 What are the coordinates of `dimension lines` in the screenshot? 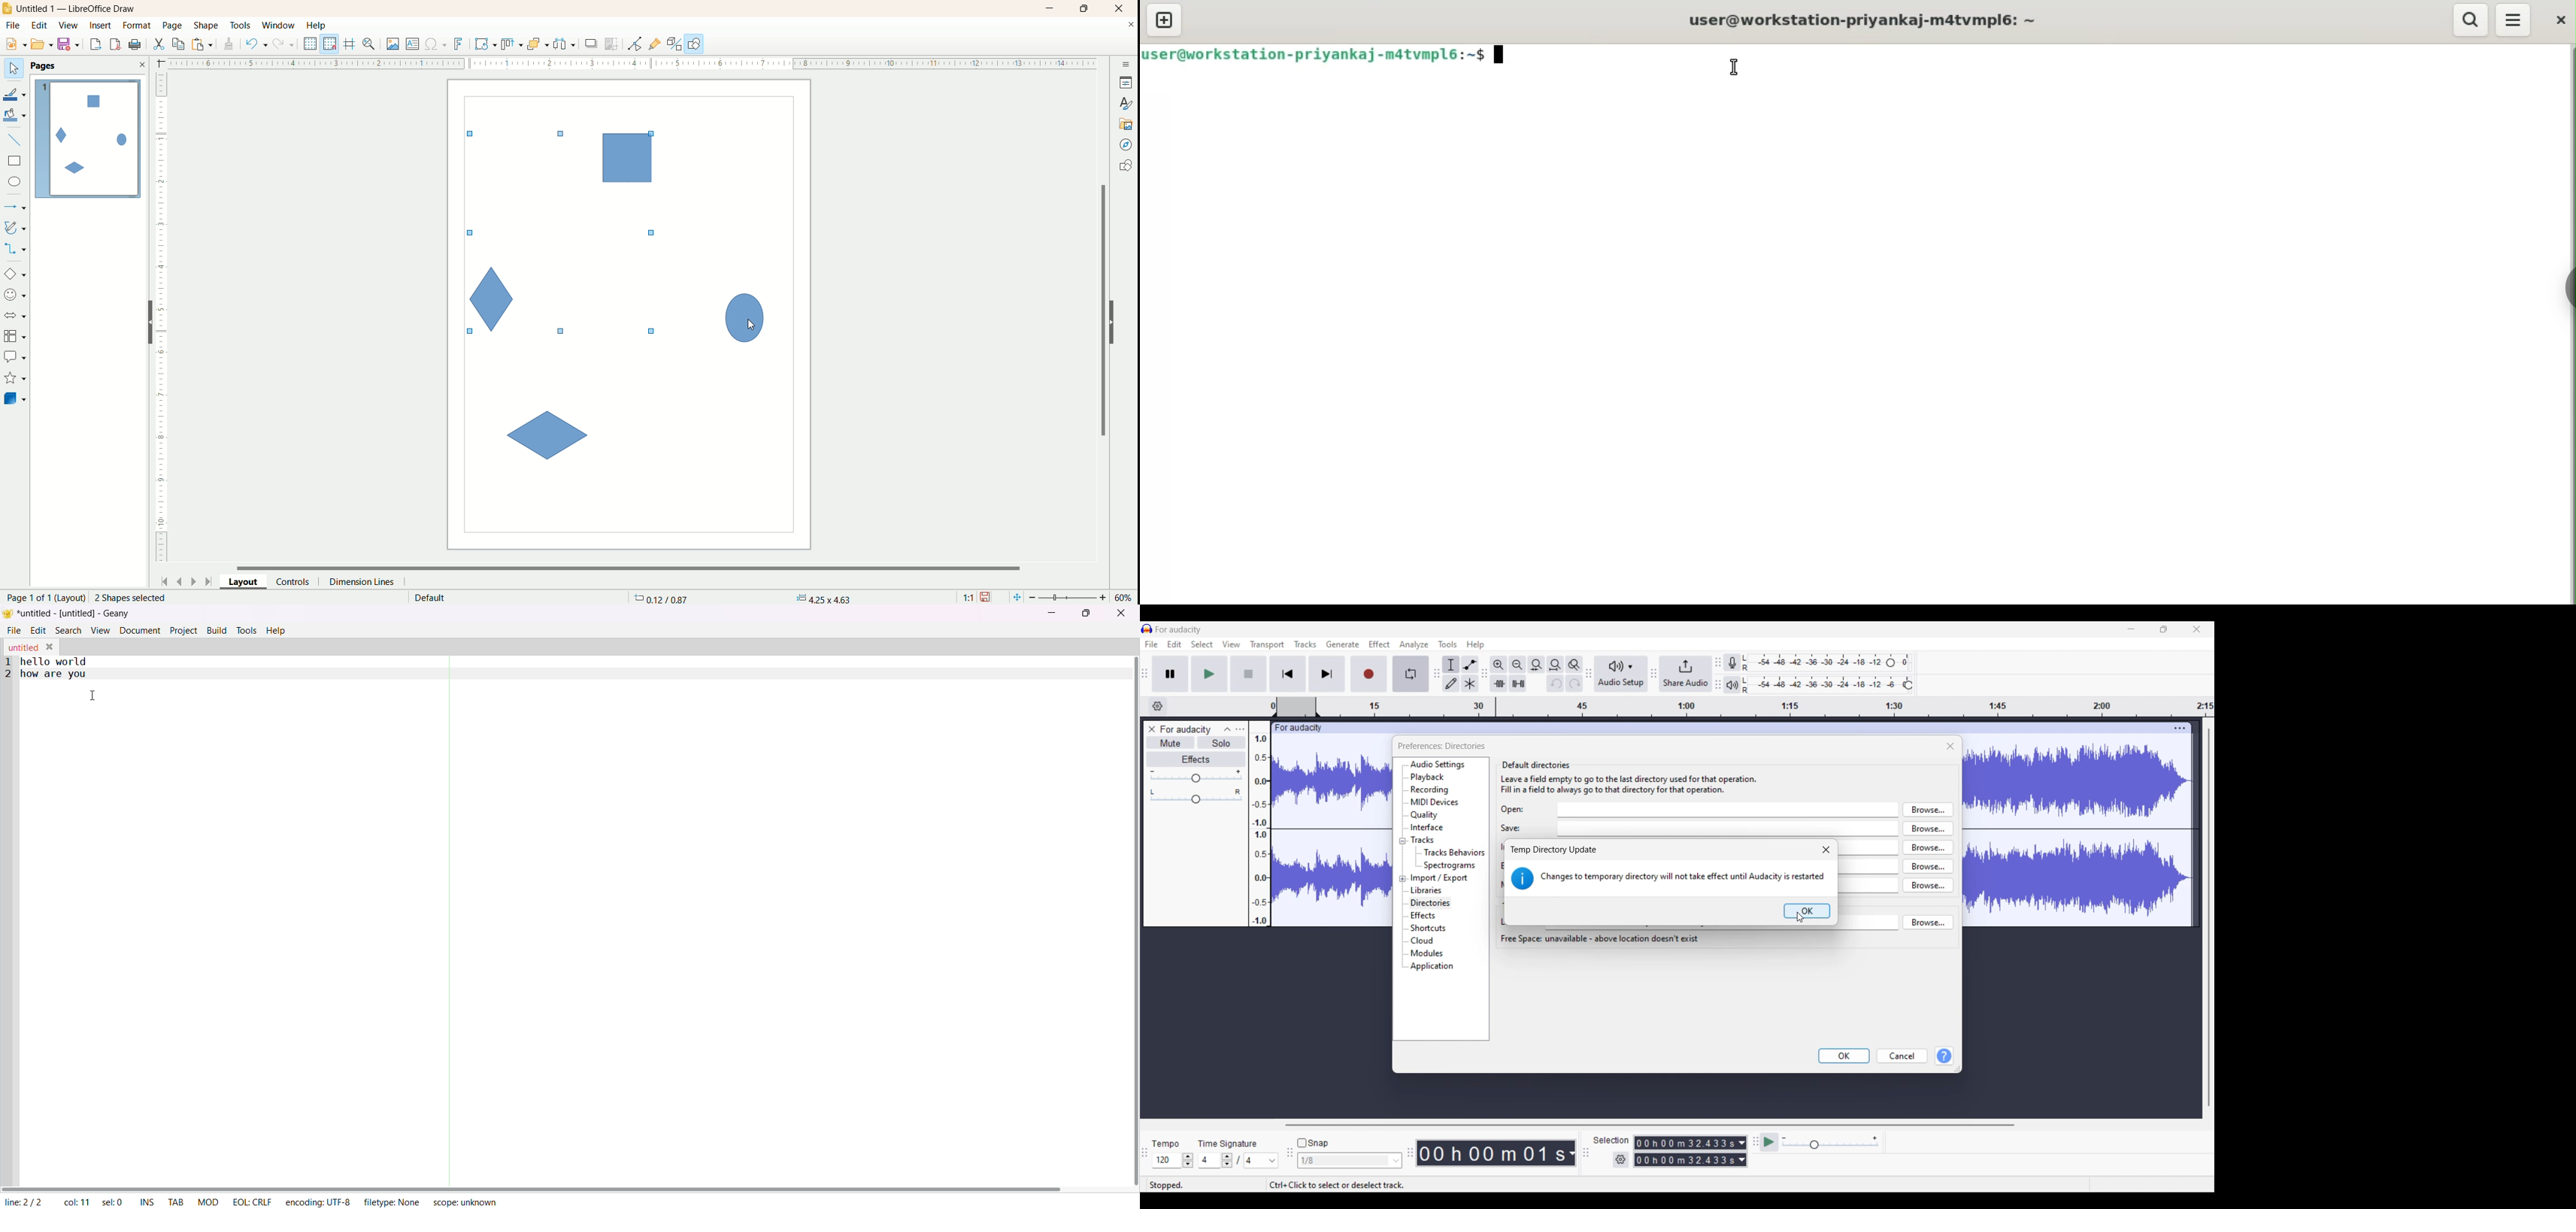 It's located at (365, 581).